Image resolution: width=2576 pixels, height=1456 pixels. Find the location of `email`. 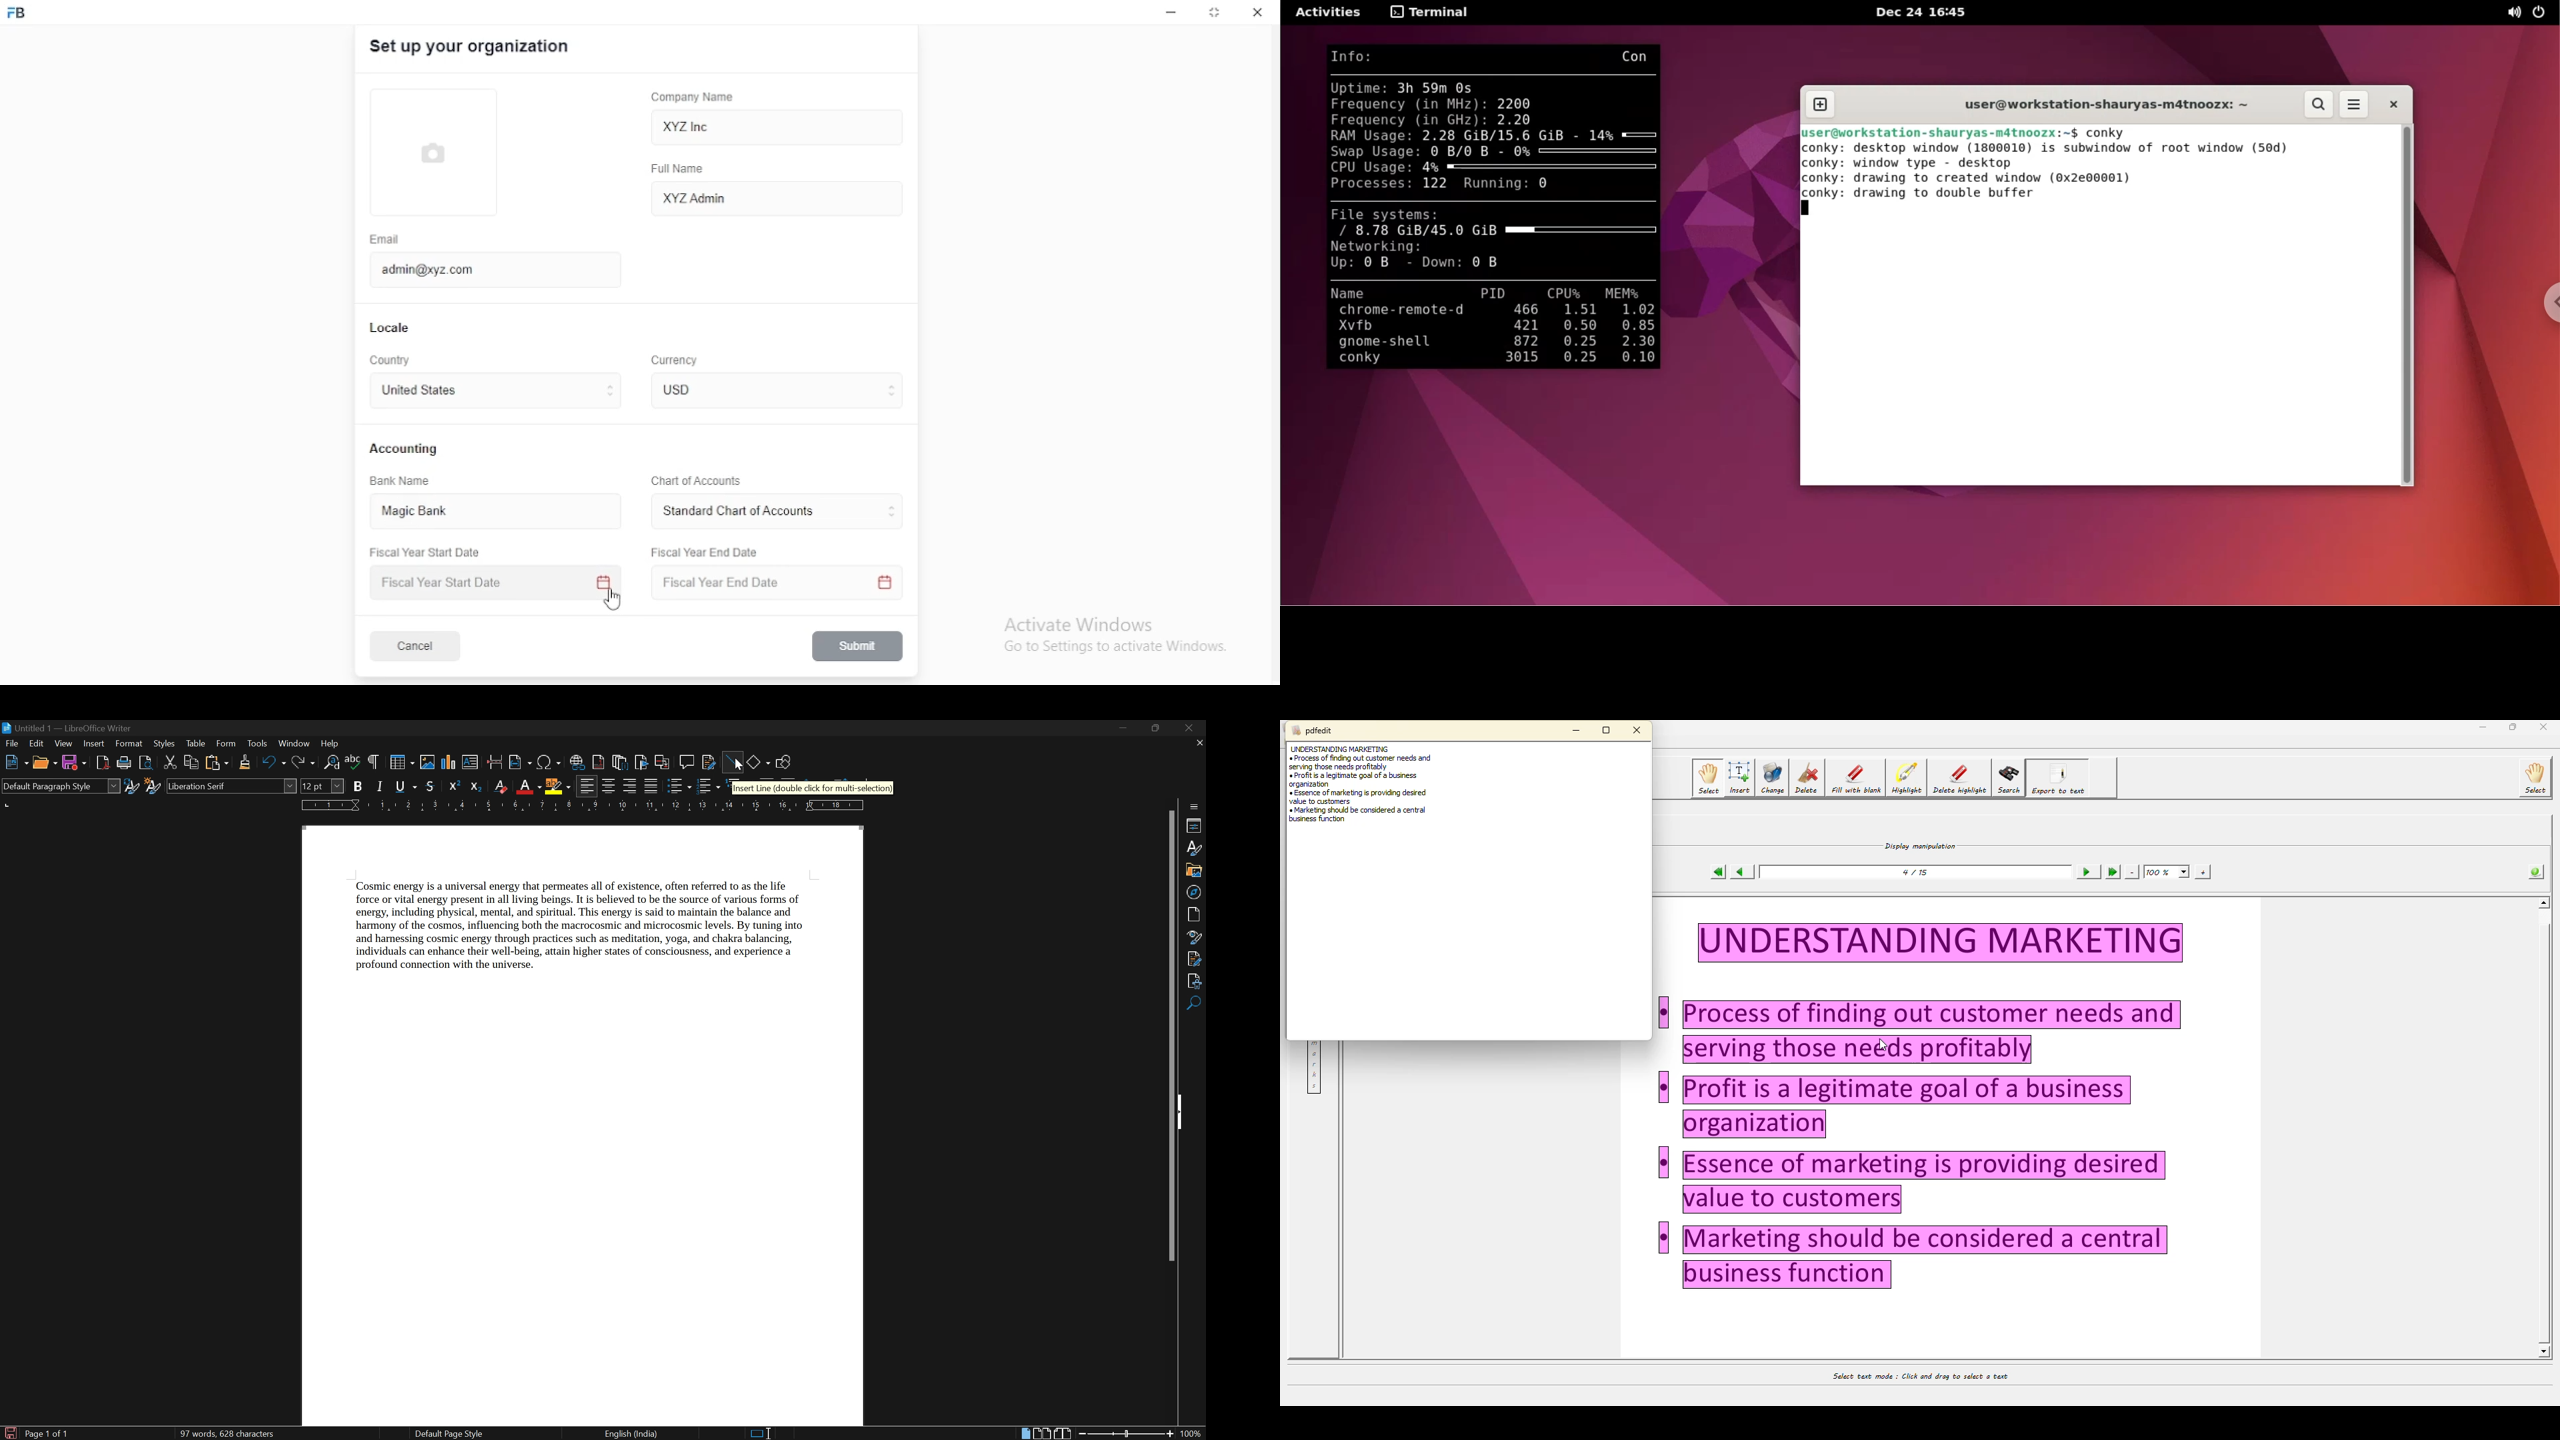

email is located at coordinates (385, 239).